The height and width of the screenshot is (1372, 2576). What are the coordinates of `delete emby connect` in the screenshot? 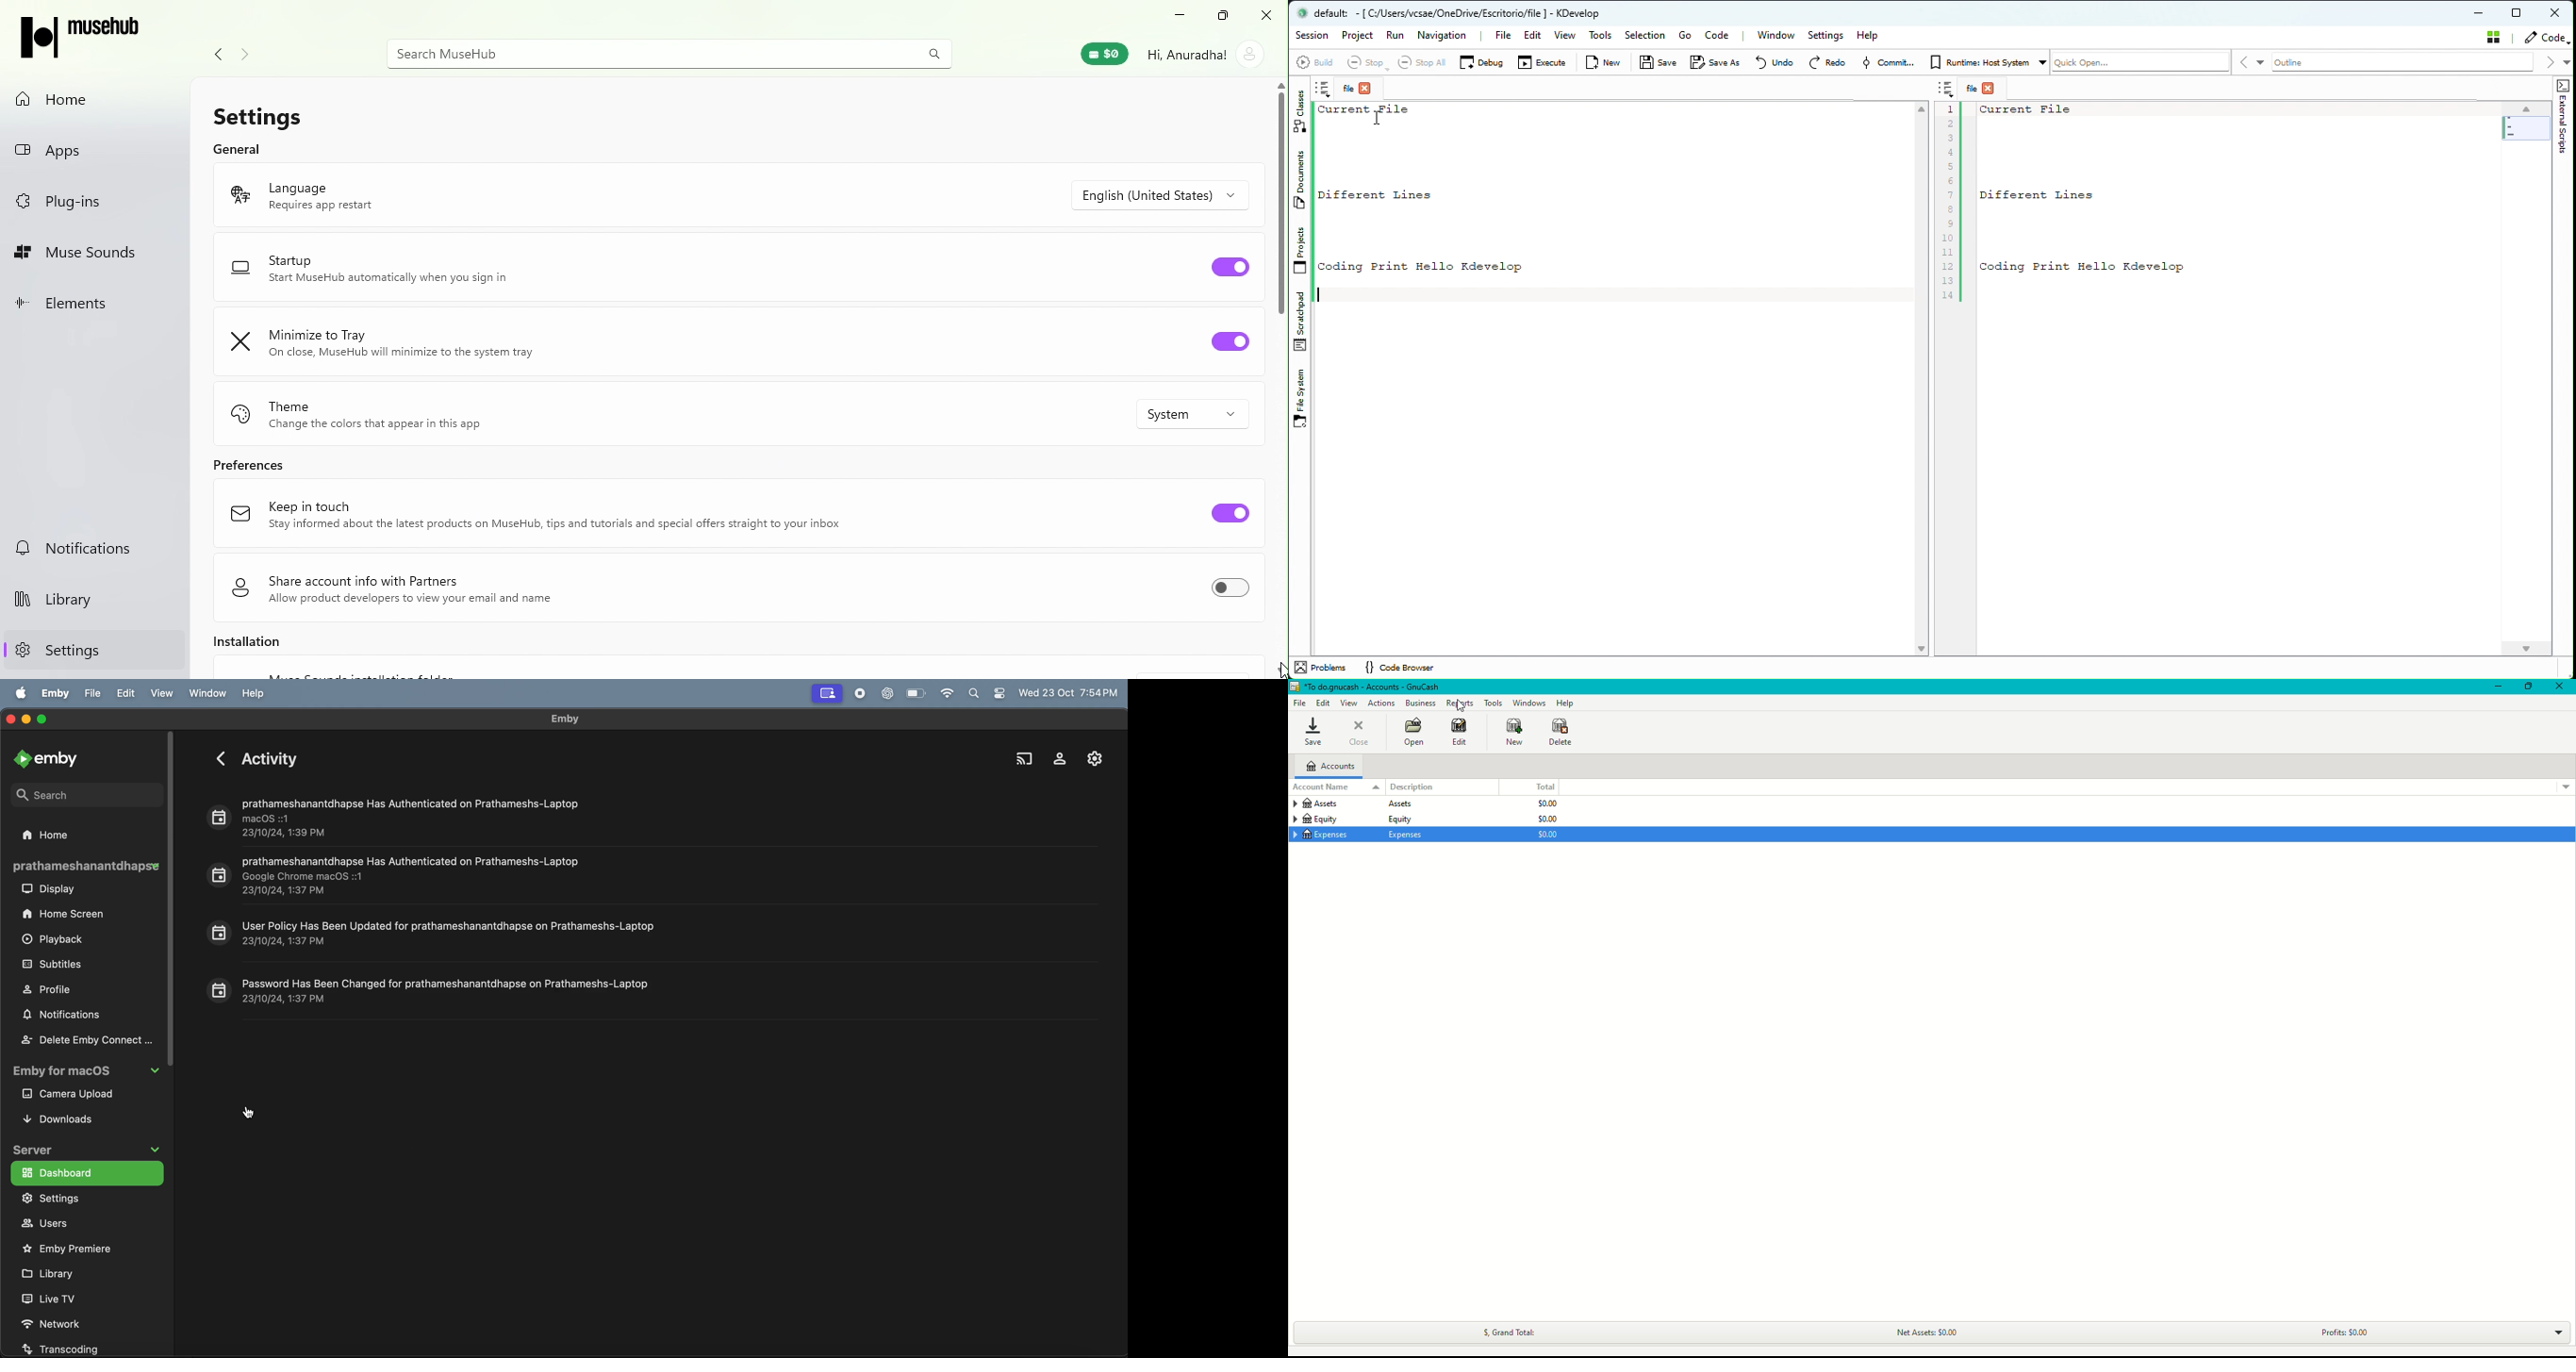 It's located at (86, 1039).